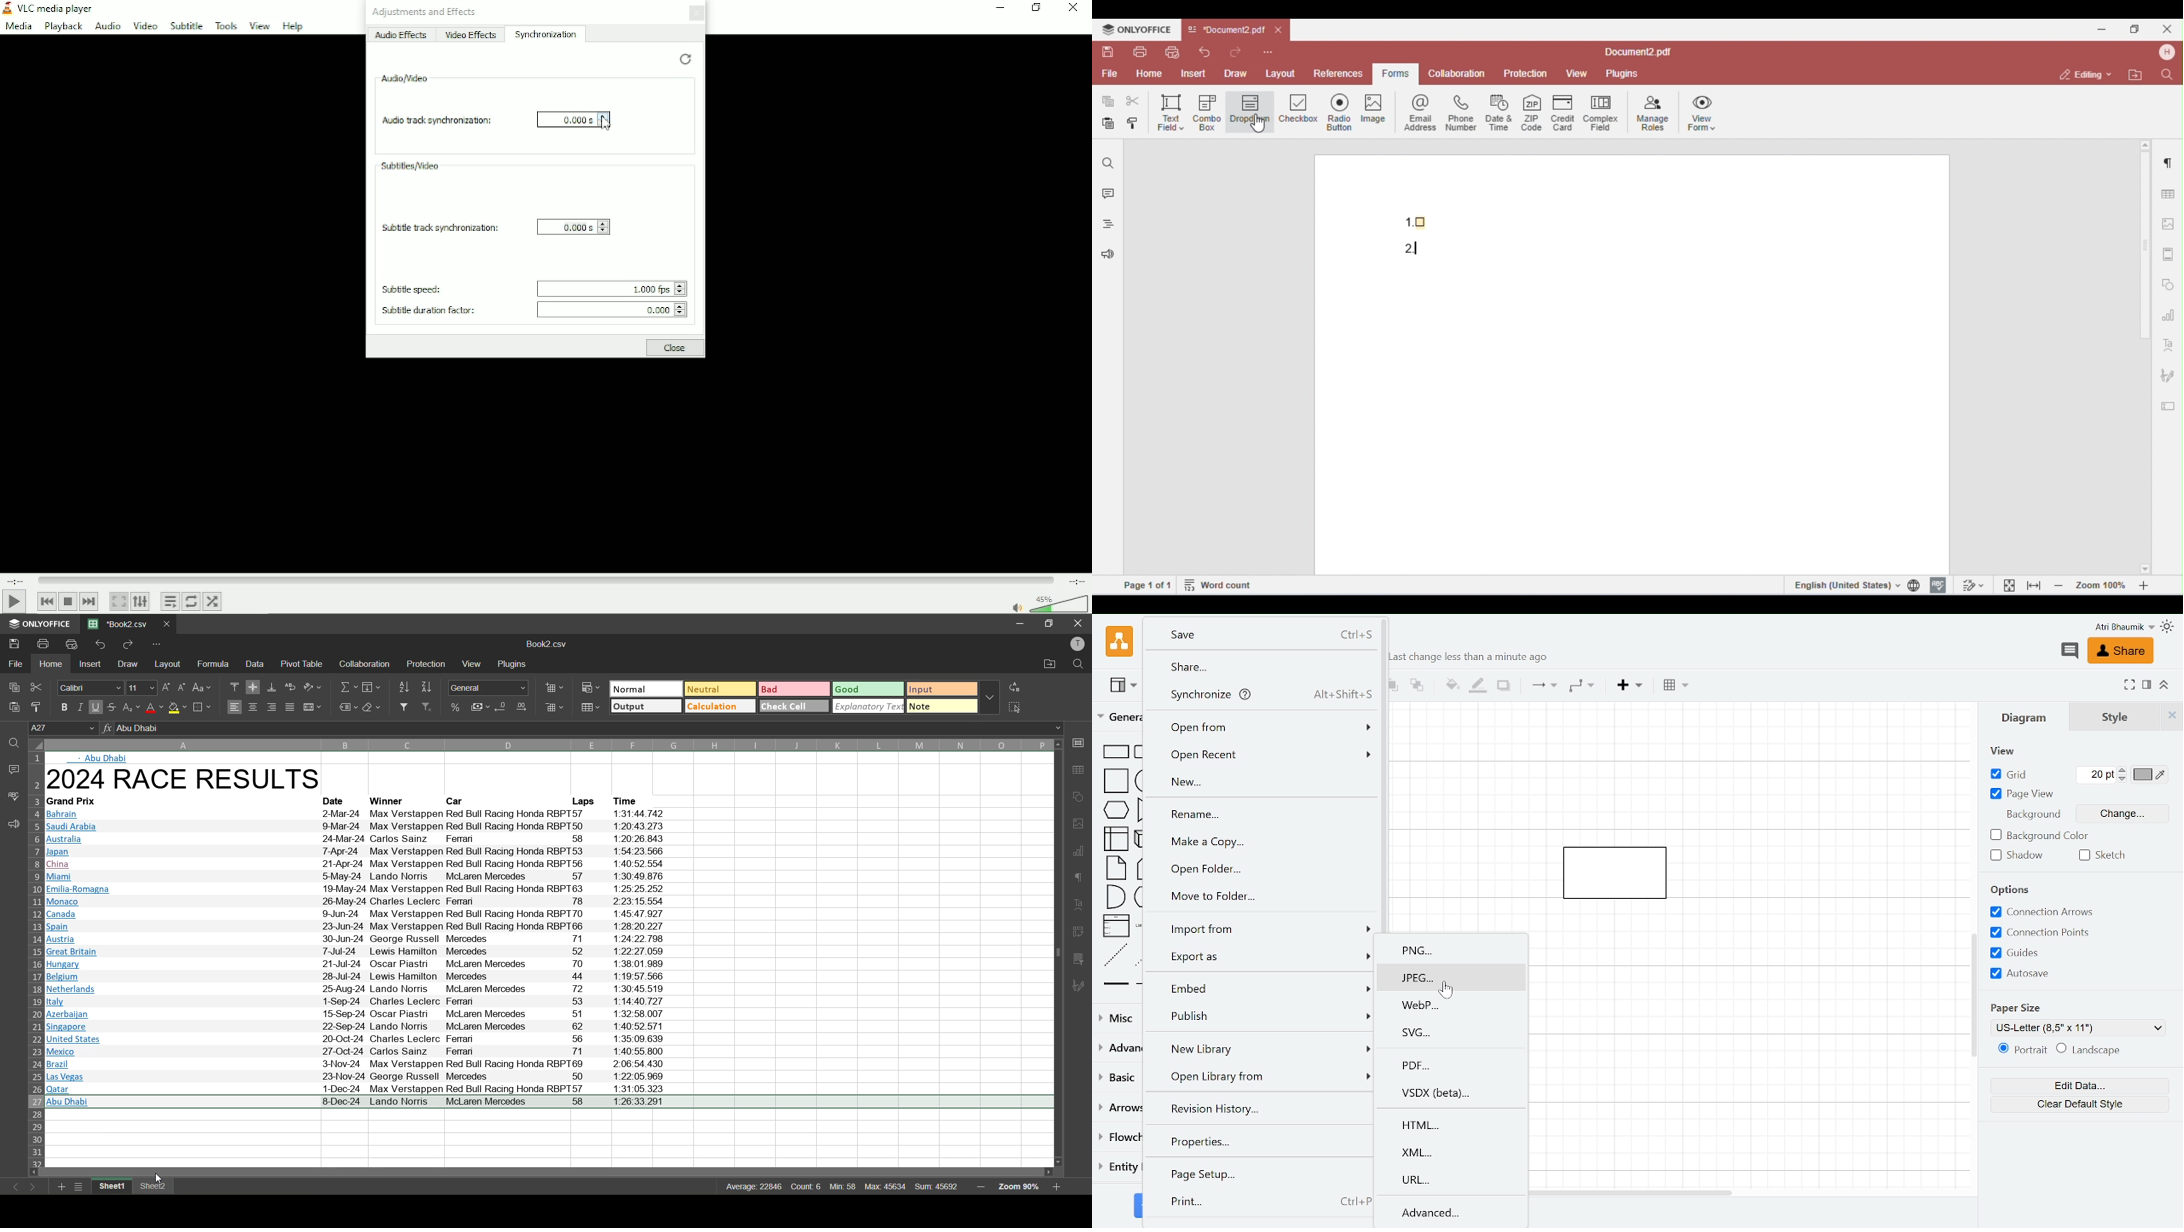  Describe the element at coordinates (348, 706) in the screenshot. I see `named ranges` at that location.